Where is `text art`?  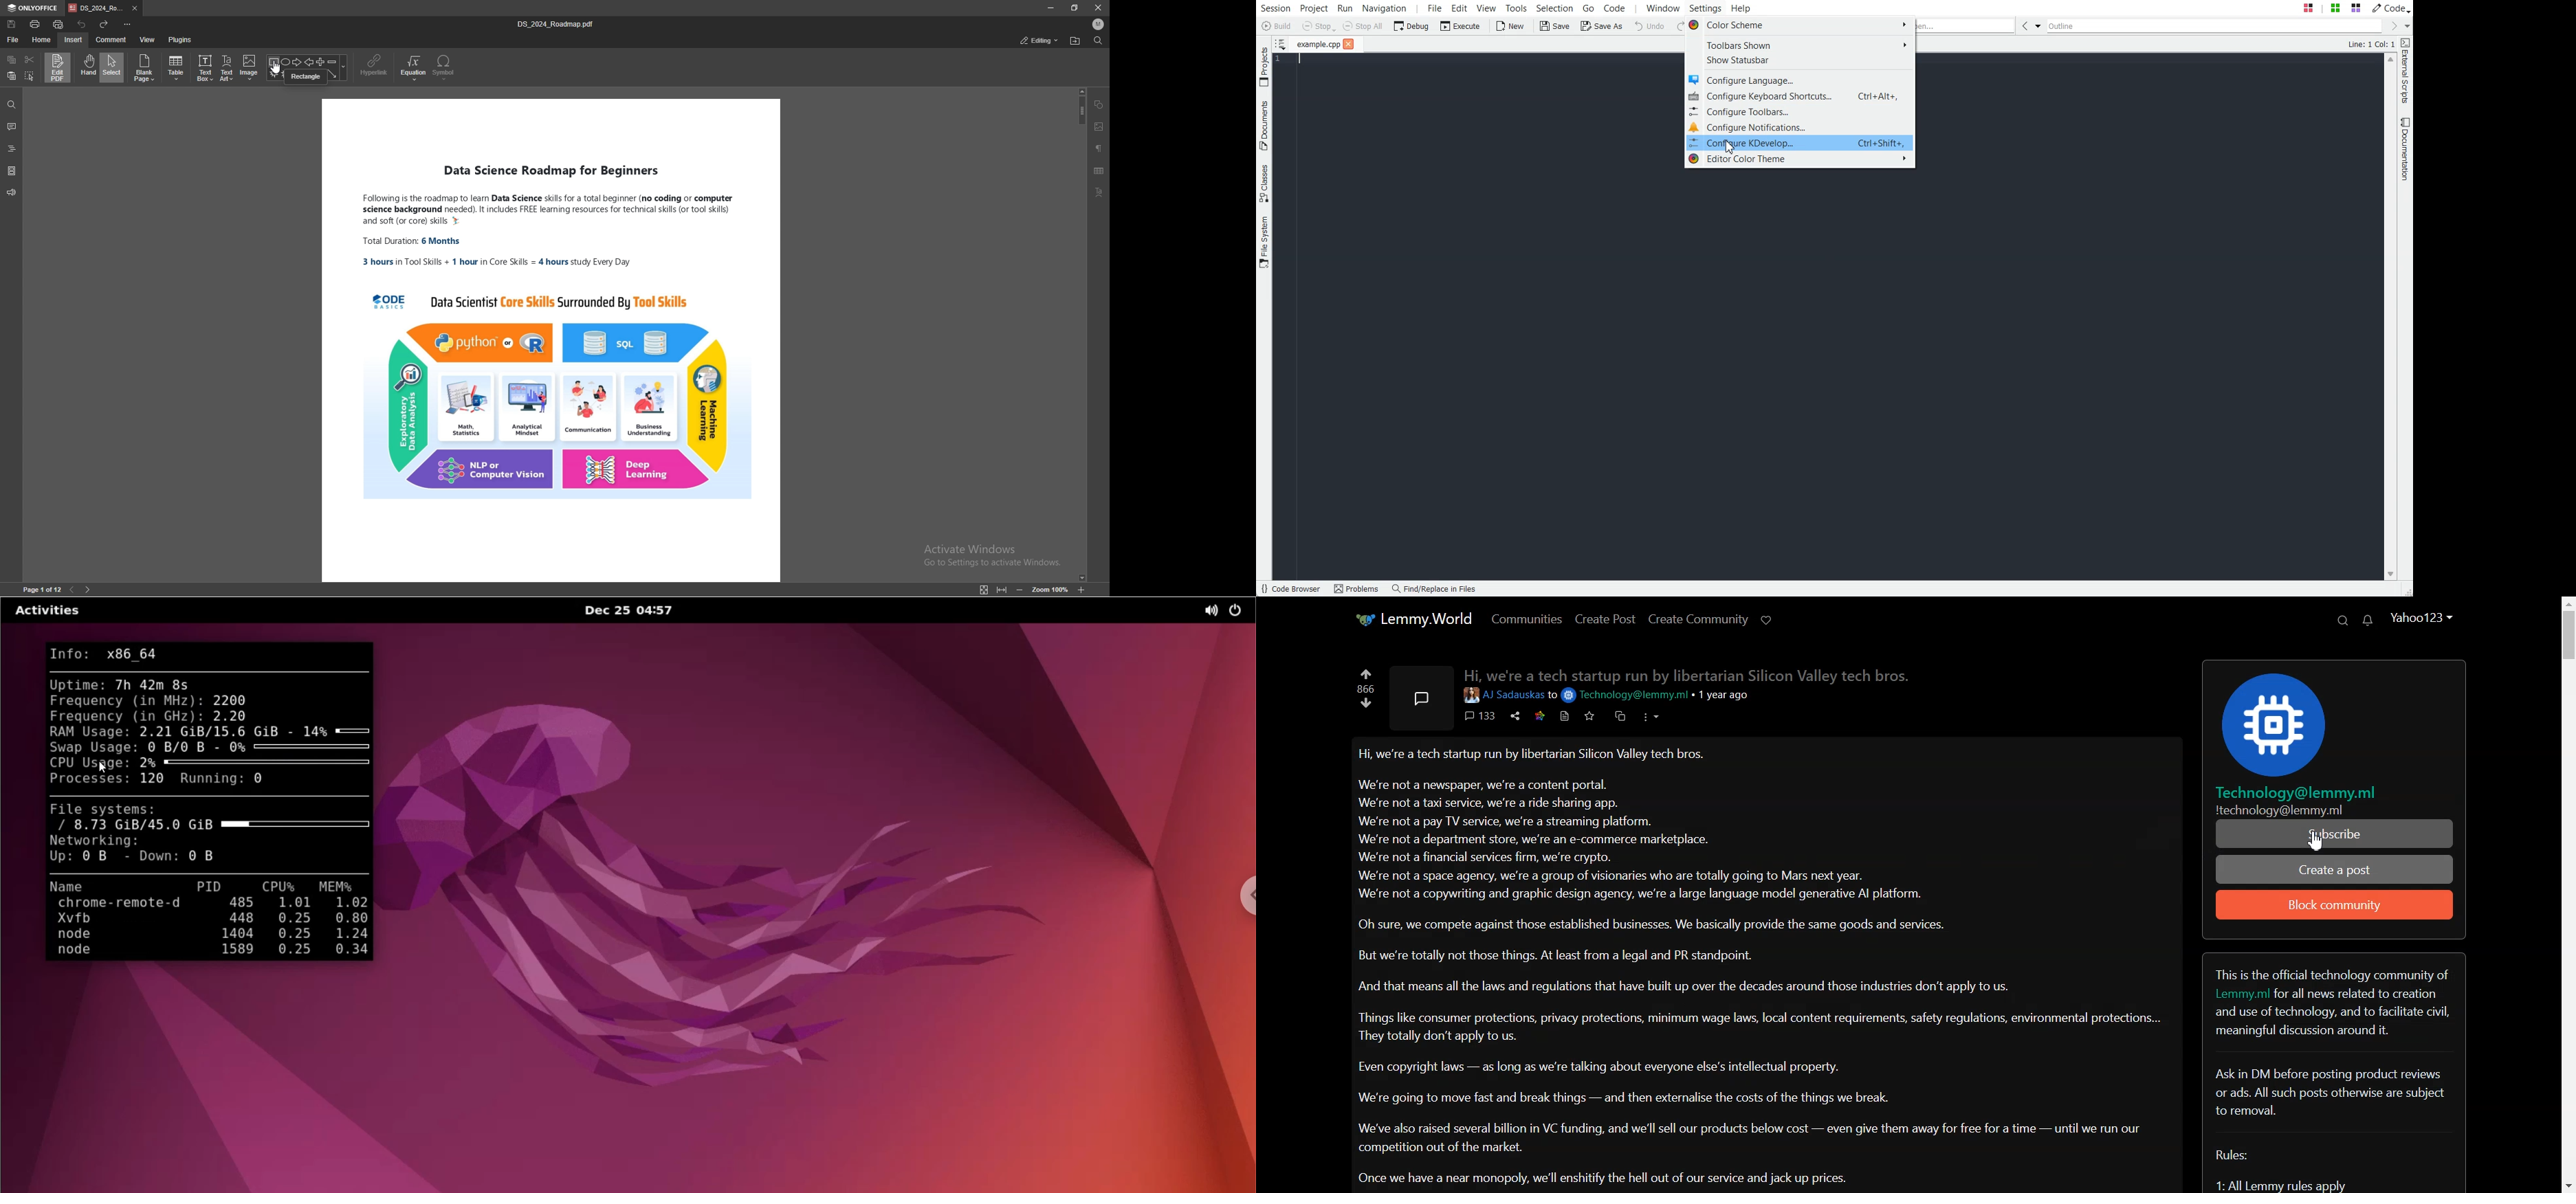 text art is located at coordinates (228, 68).